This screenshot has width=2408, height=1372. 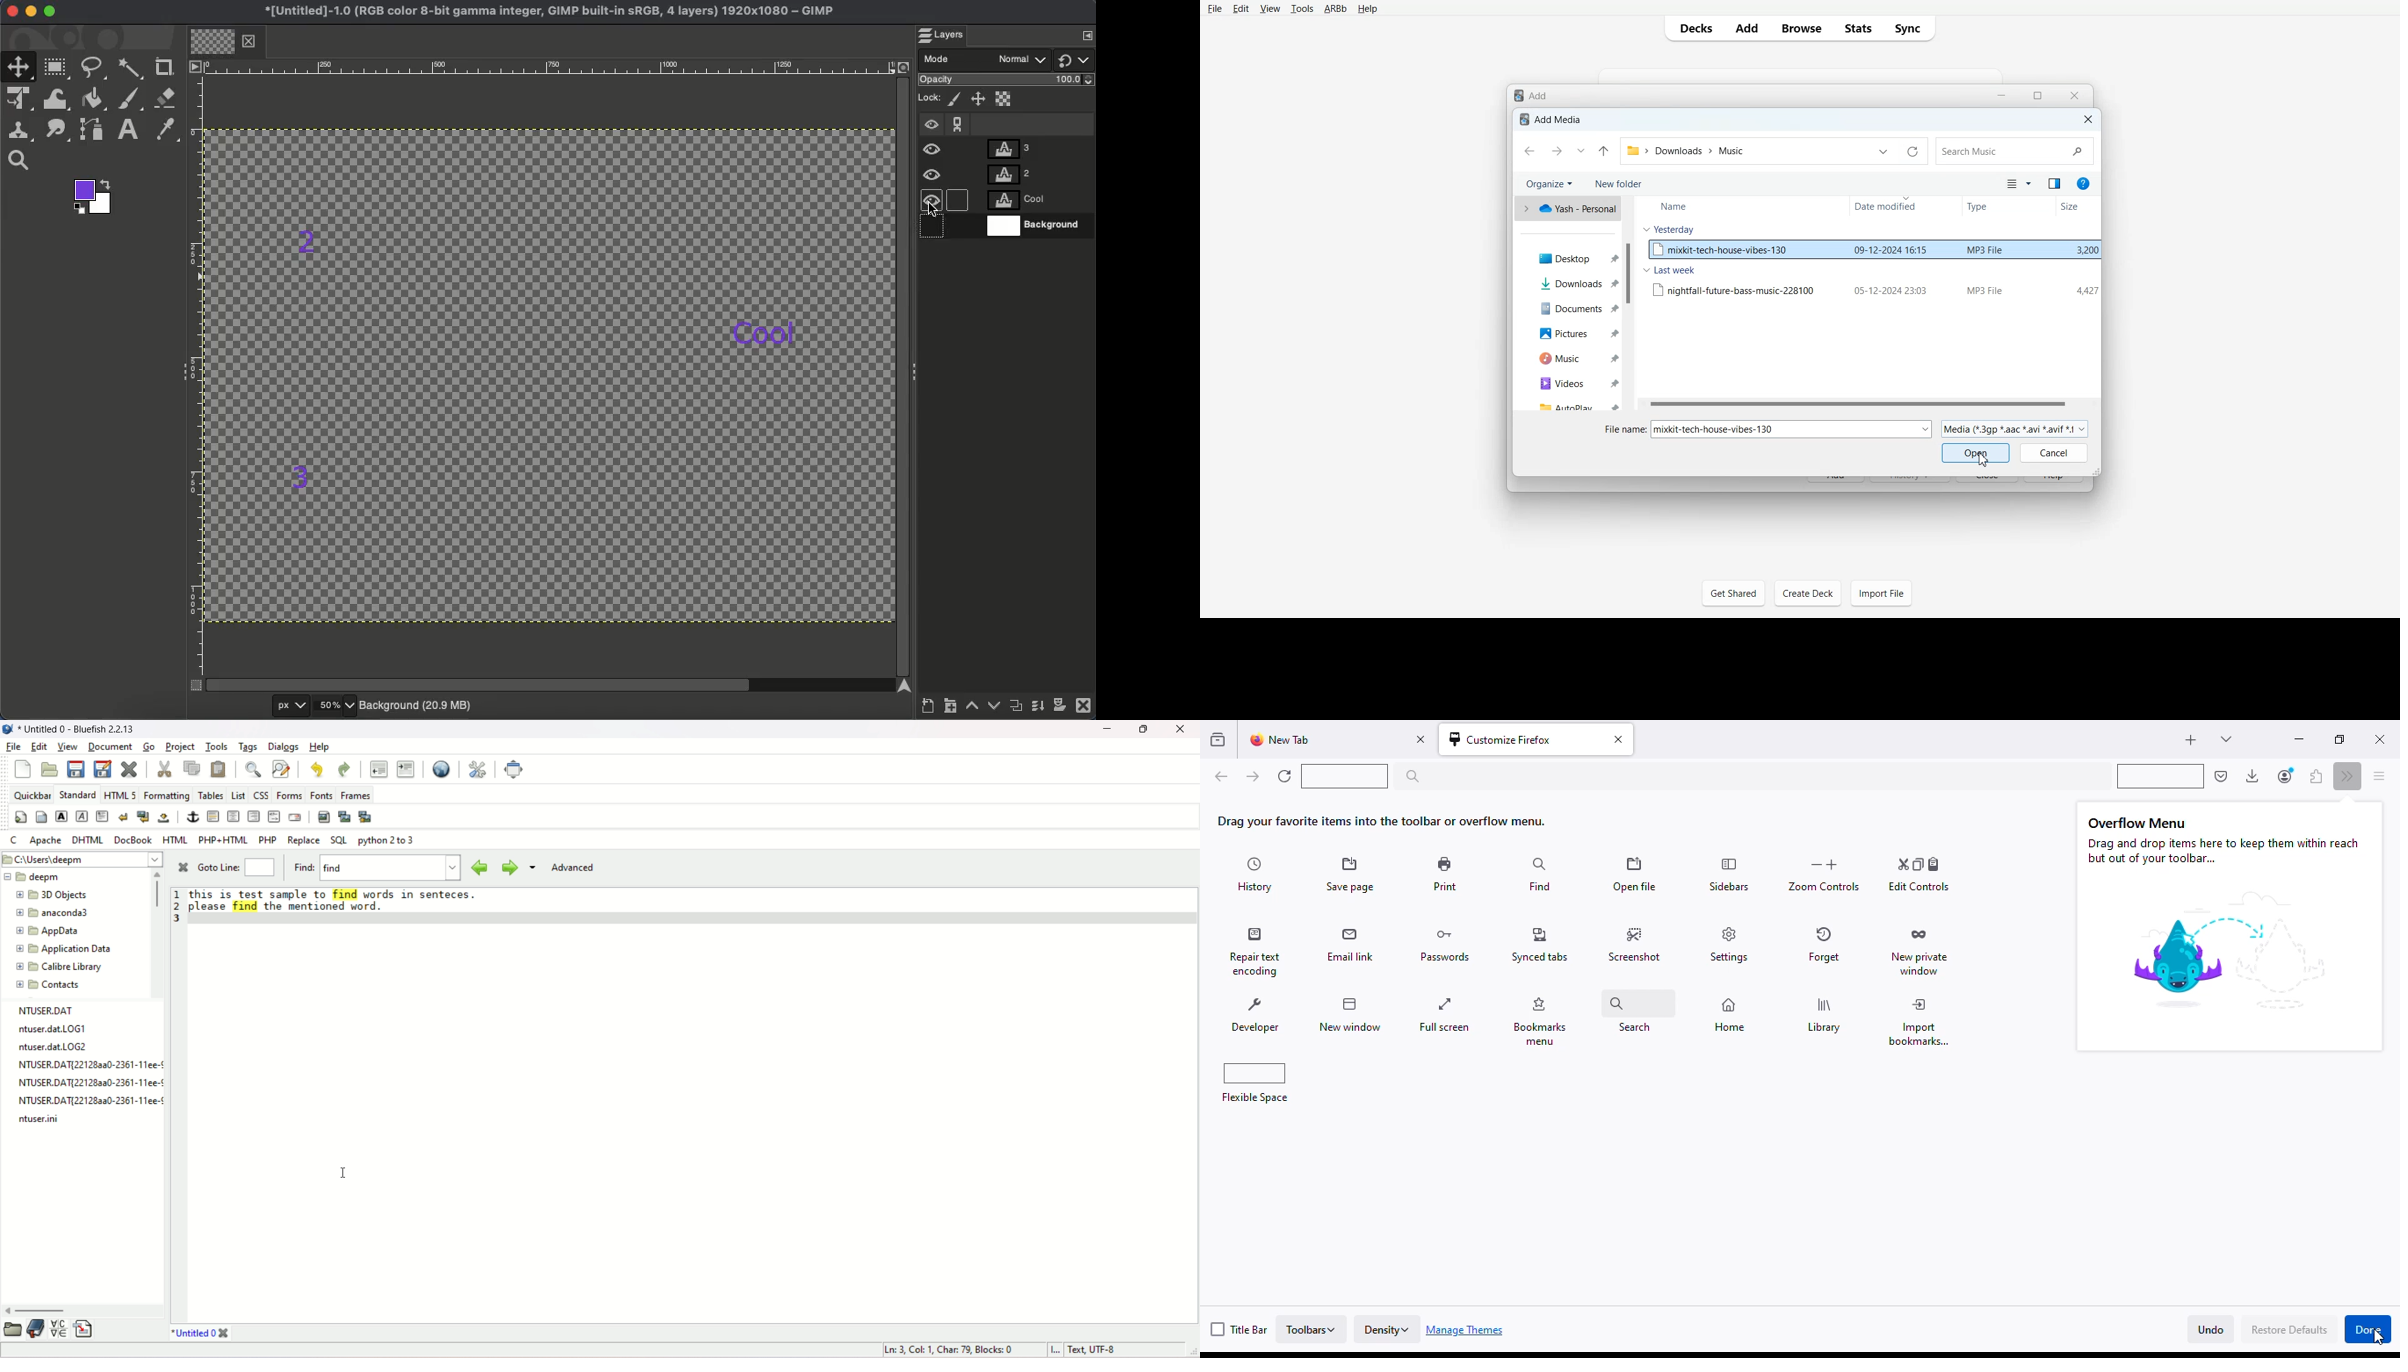 I want to click on workspace, so click(x=693, y=1129).